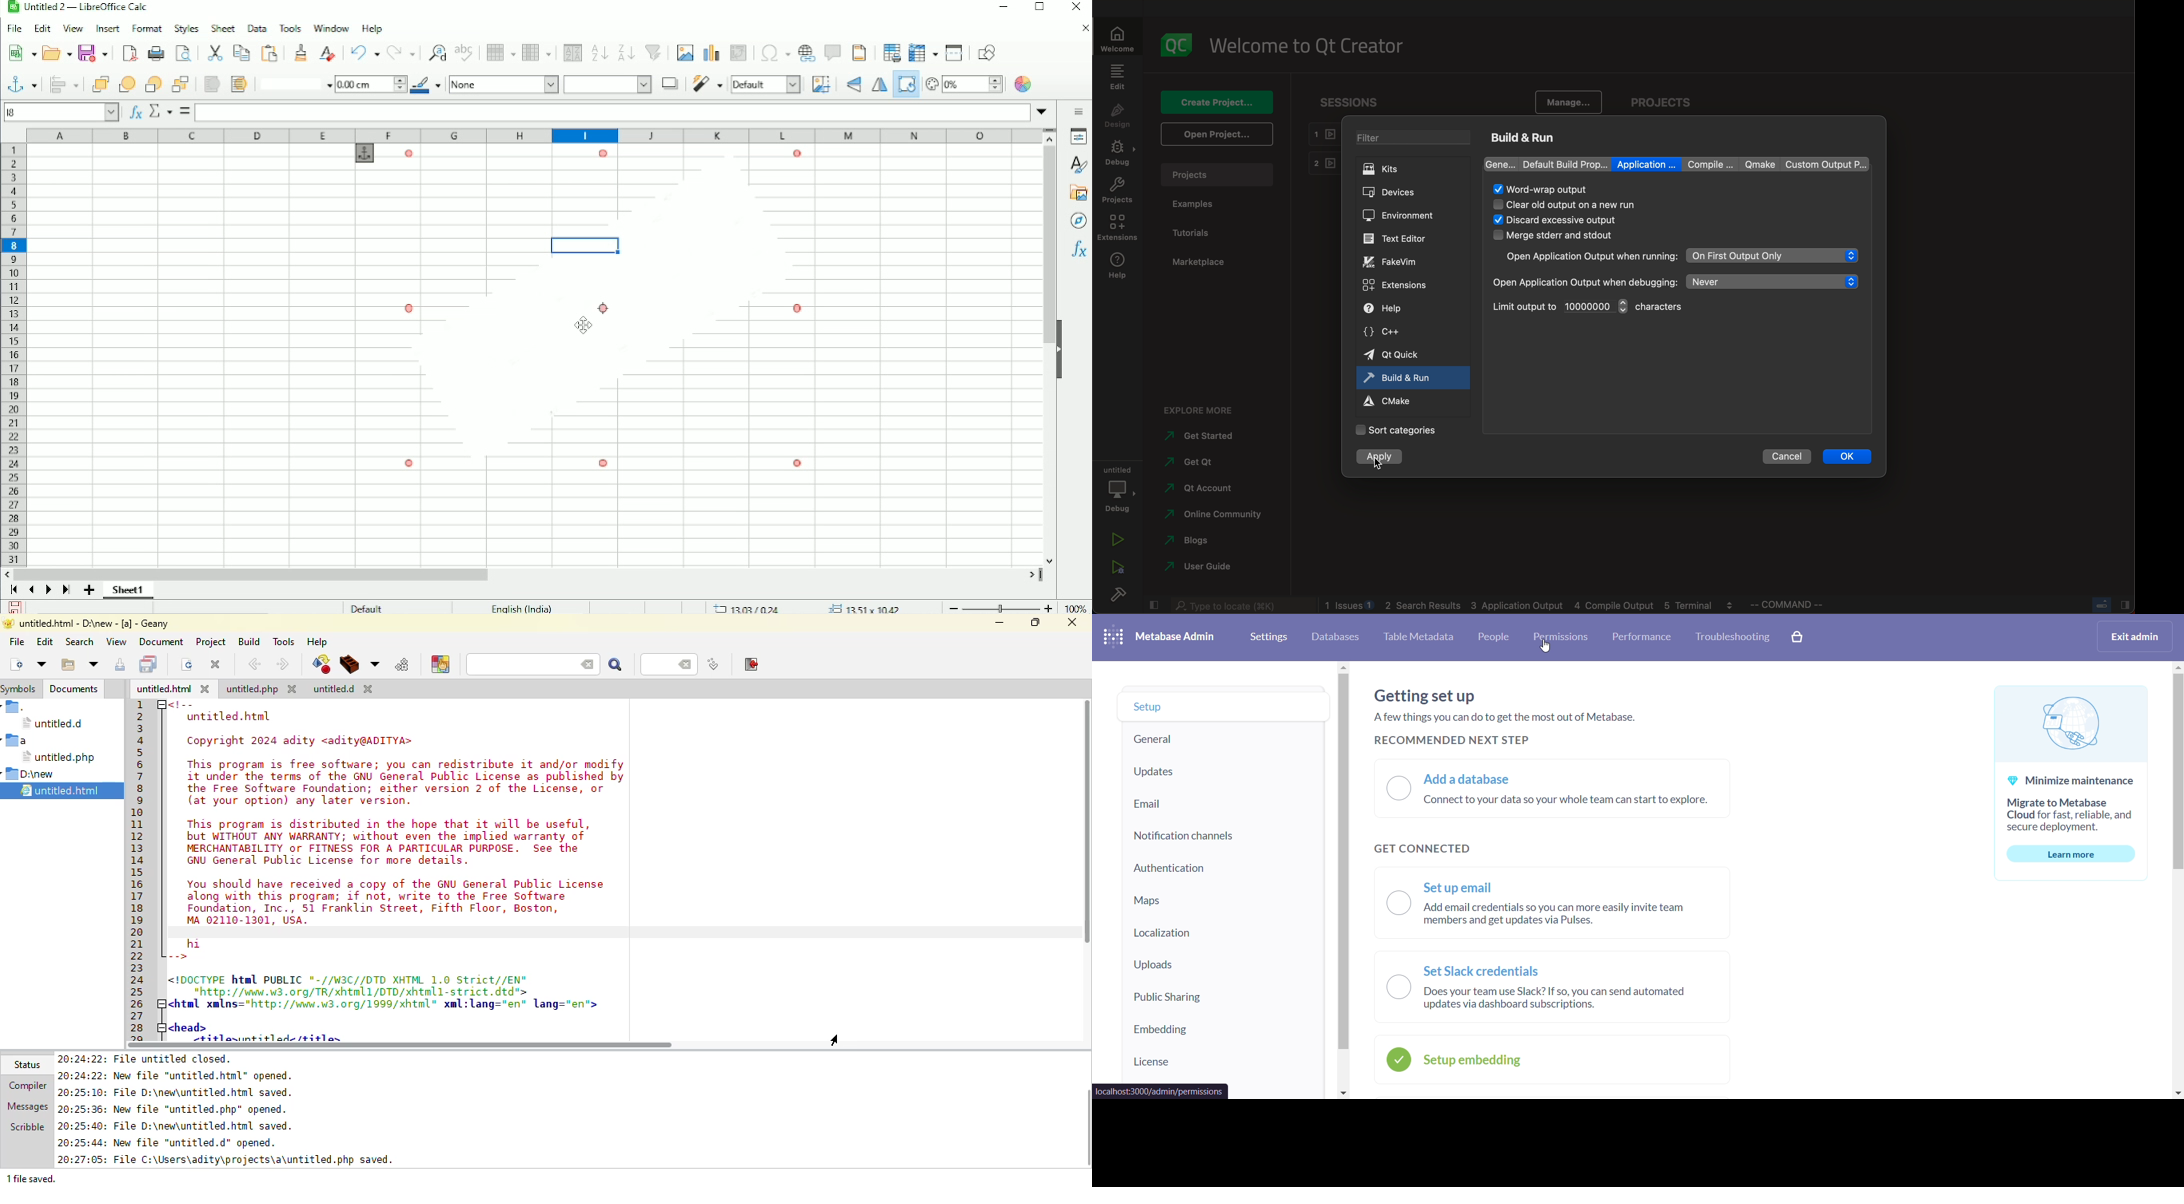  Describe the element at coordinates (365, 155) in the screenshot. I see `anchor` at that location.